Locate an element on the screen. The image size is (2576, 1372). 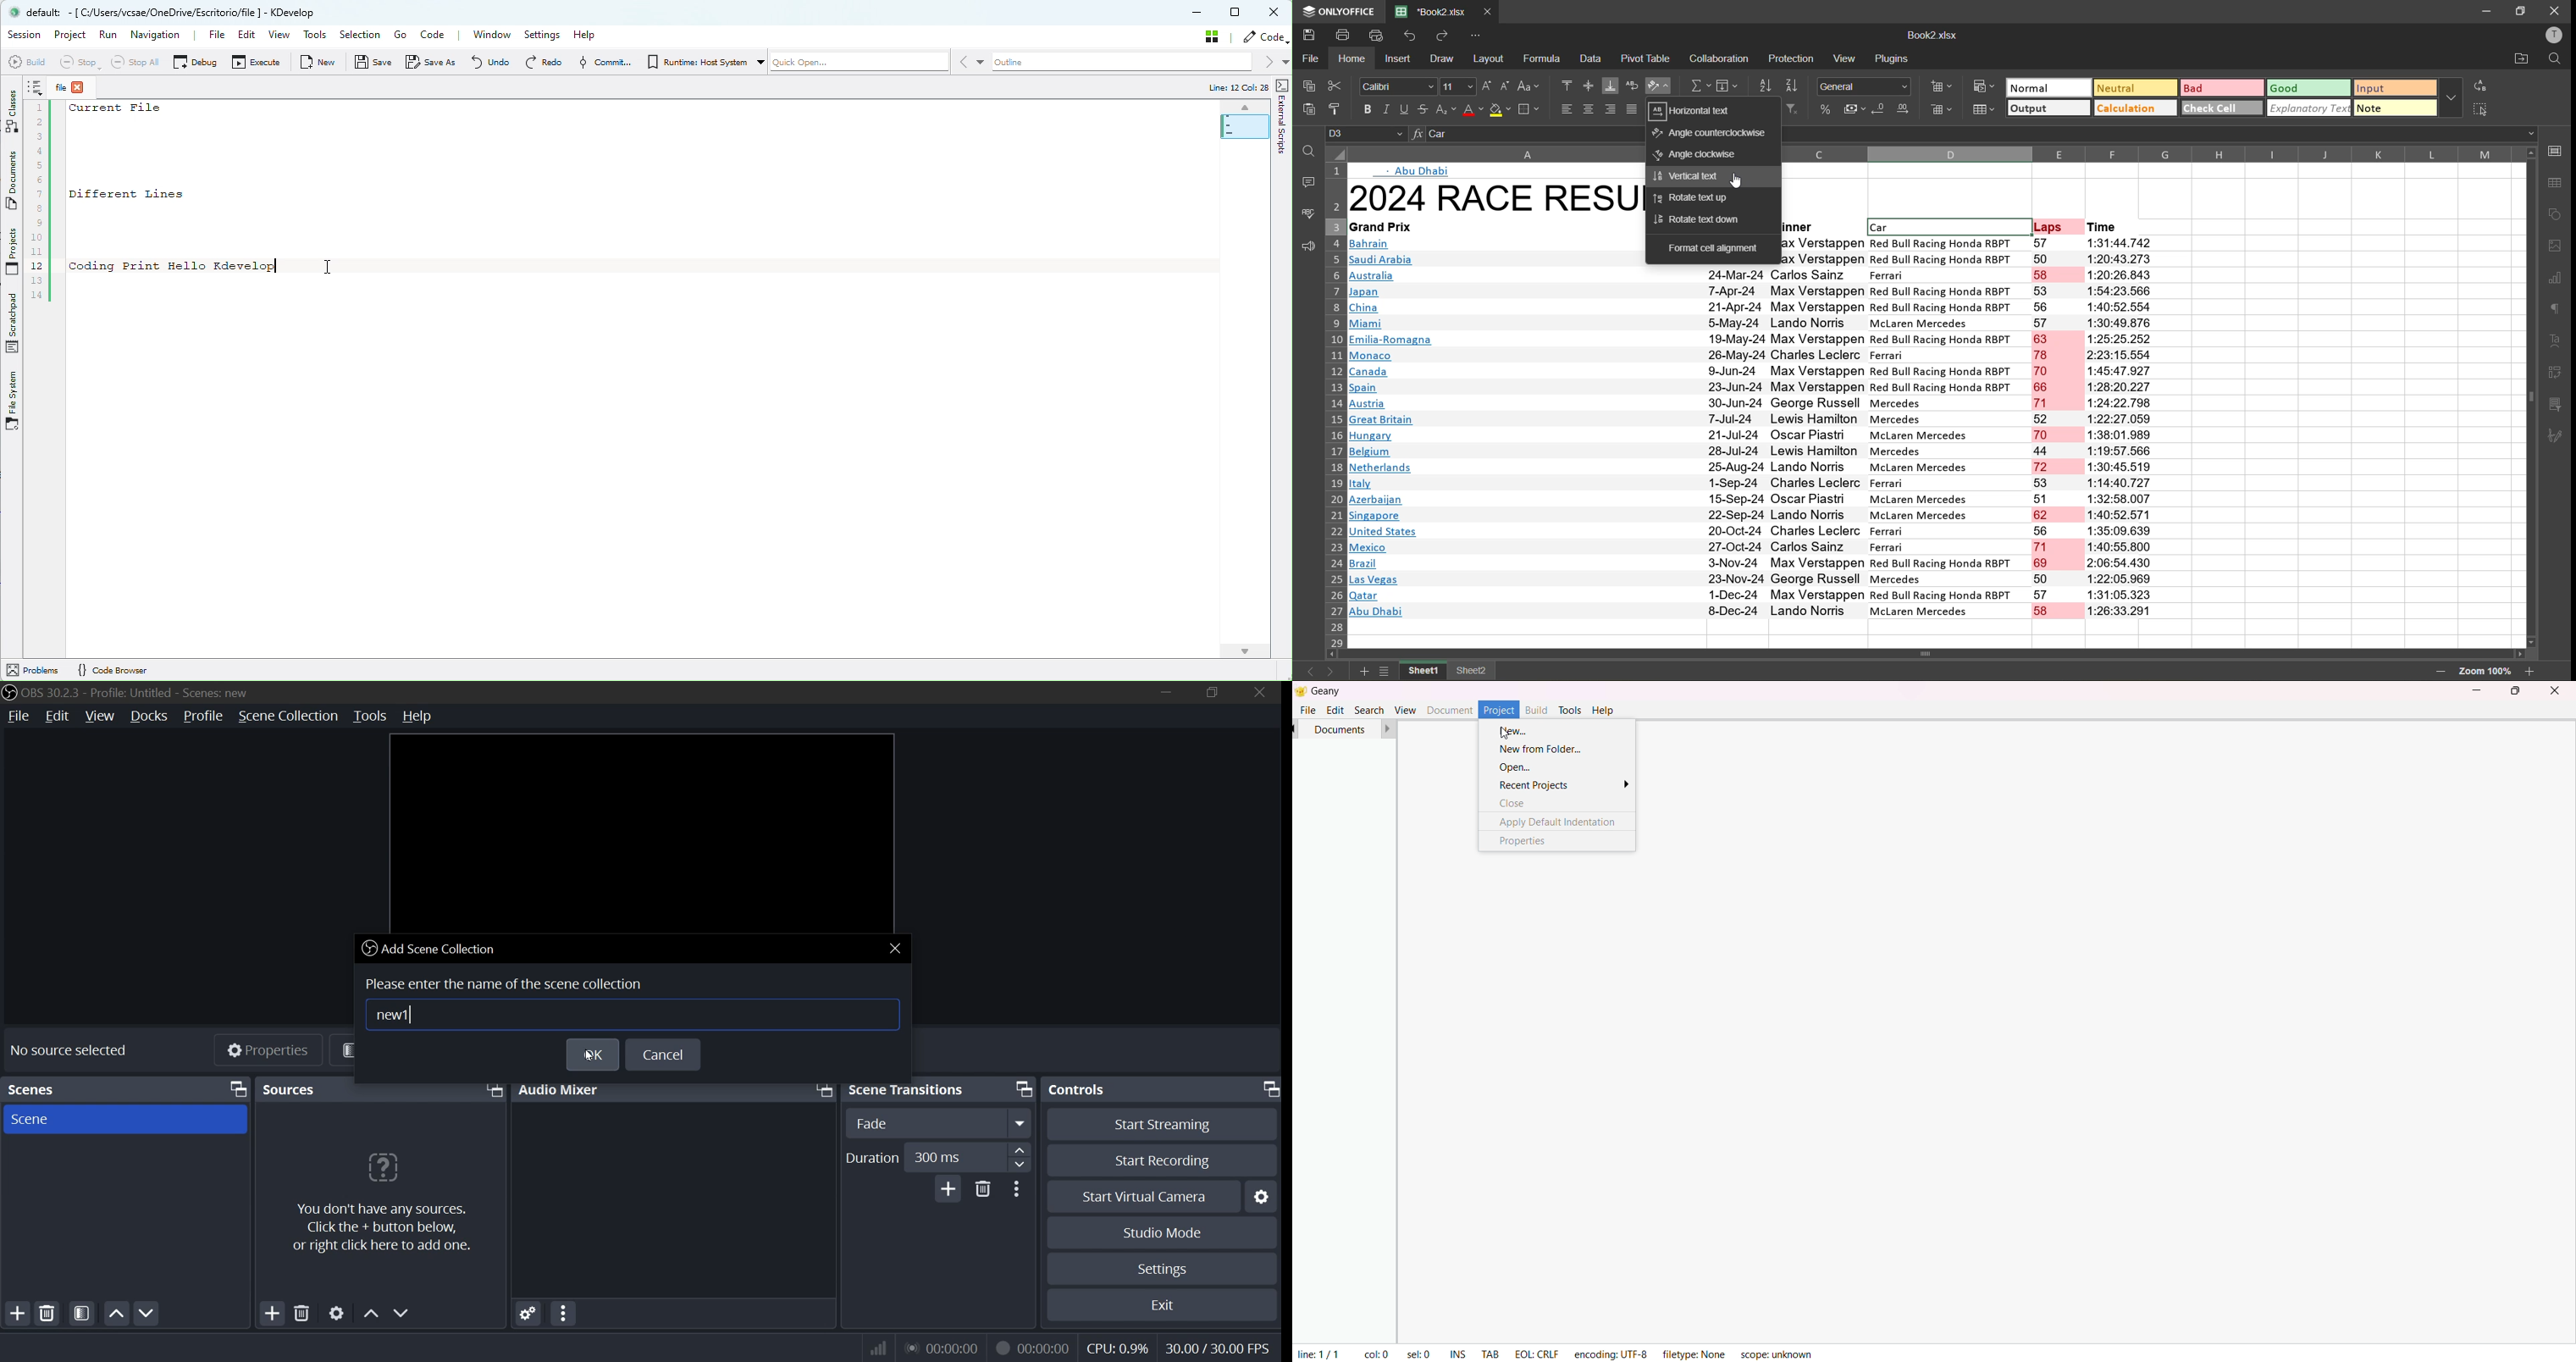
app name is located at coordinates (1338, 10).